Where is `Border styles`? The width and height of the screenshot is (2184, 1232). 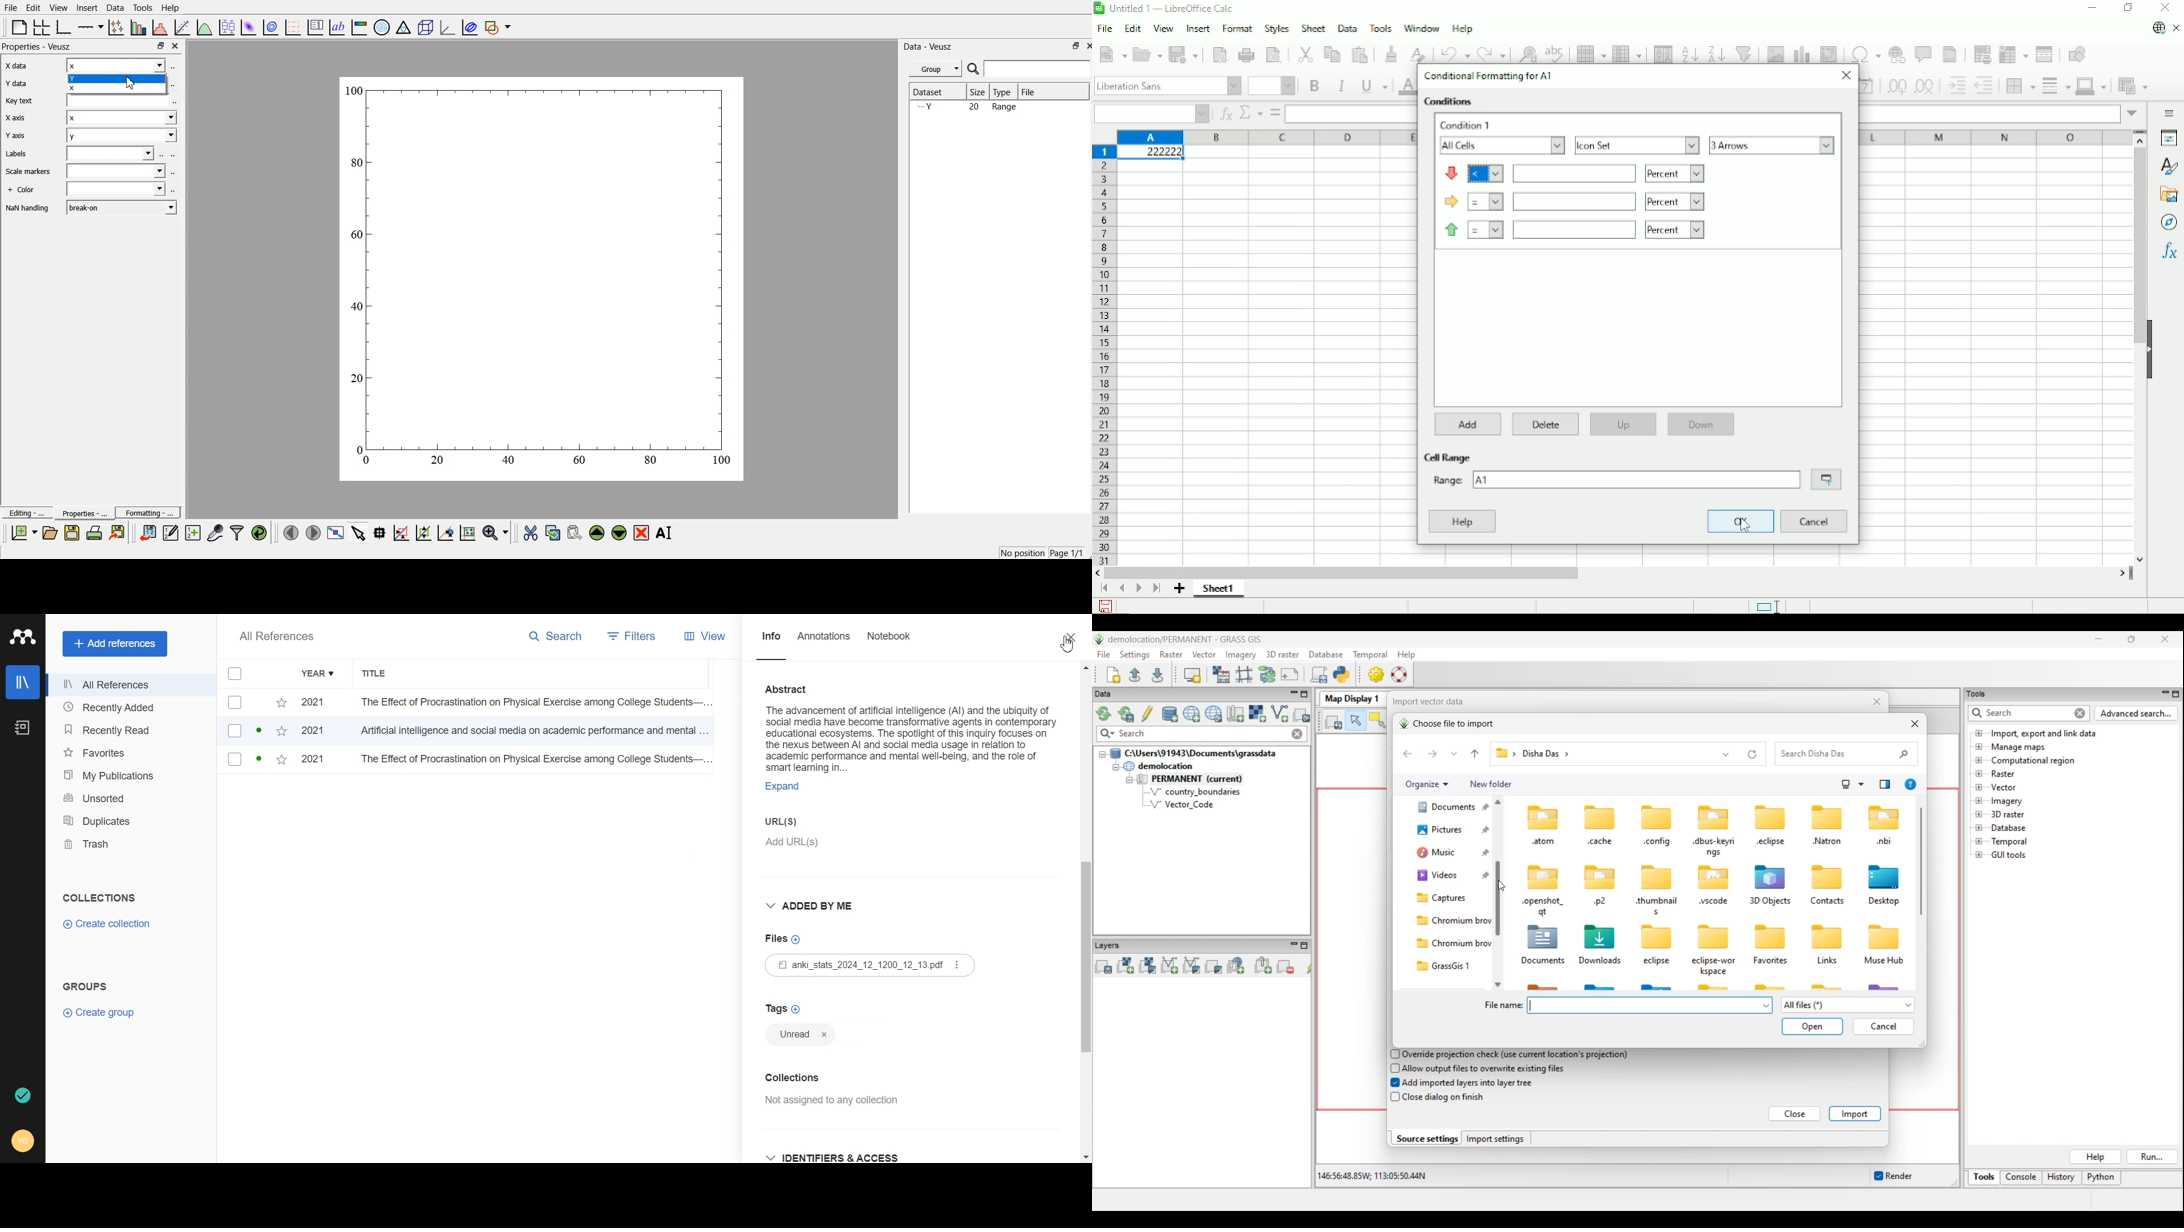 Border styles is located at coordinates (2055, 85).